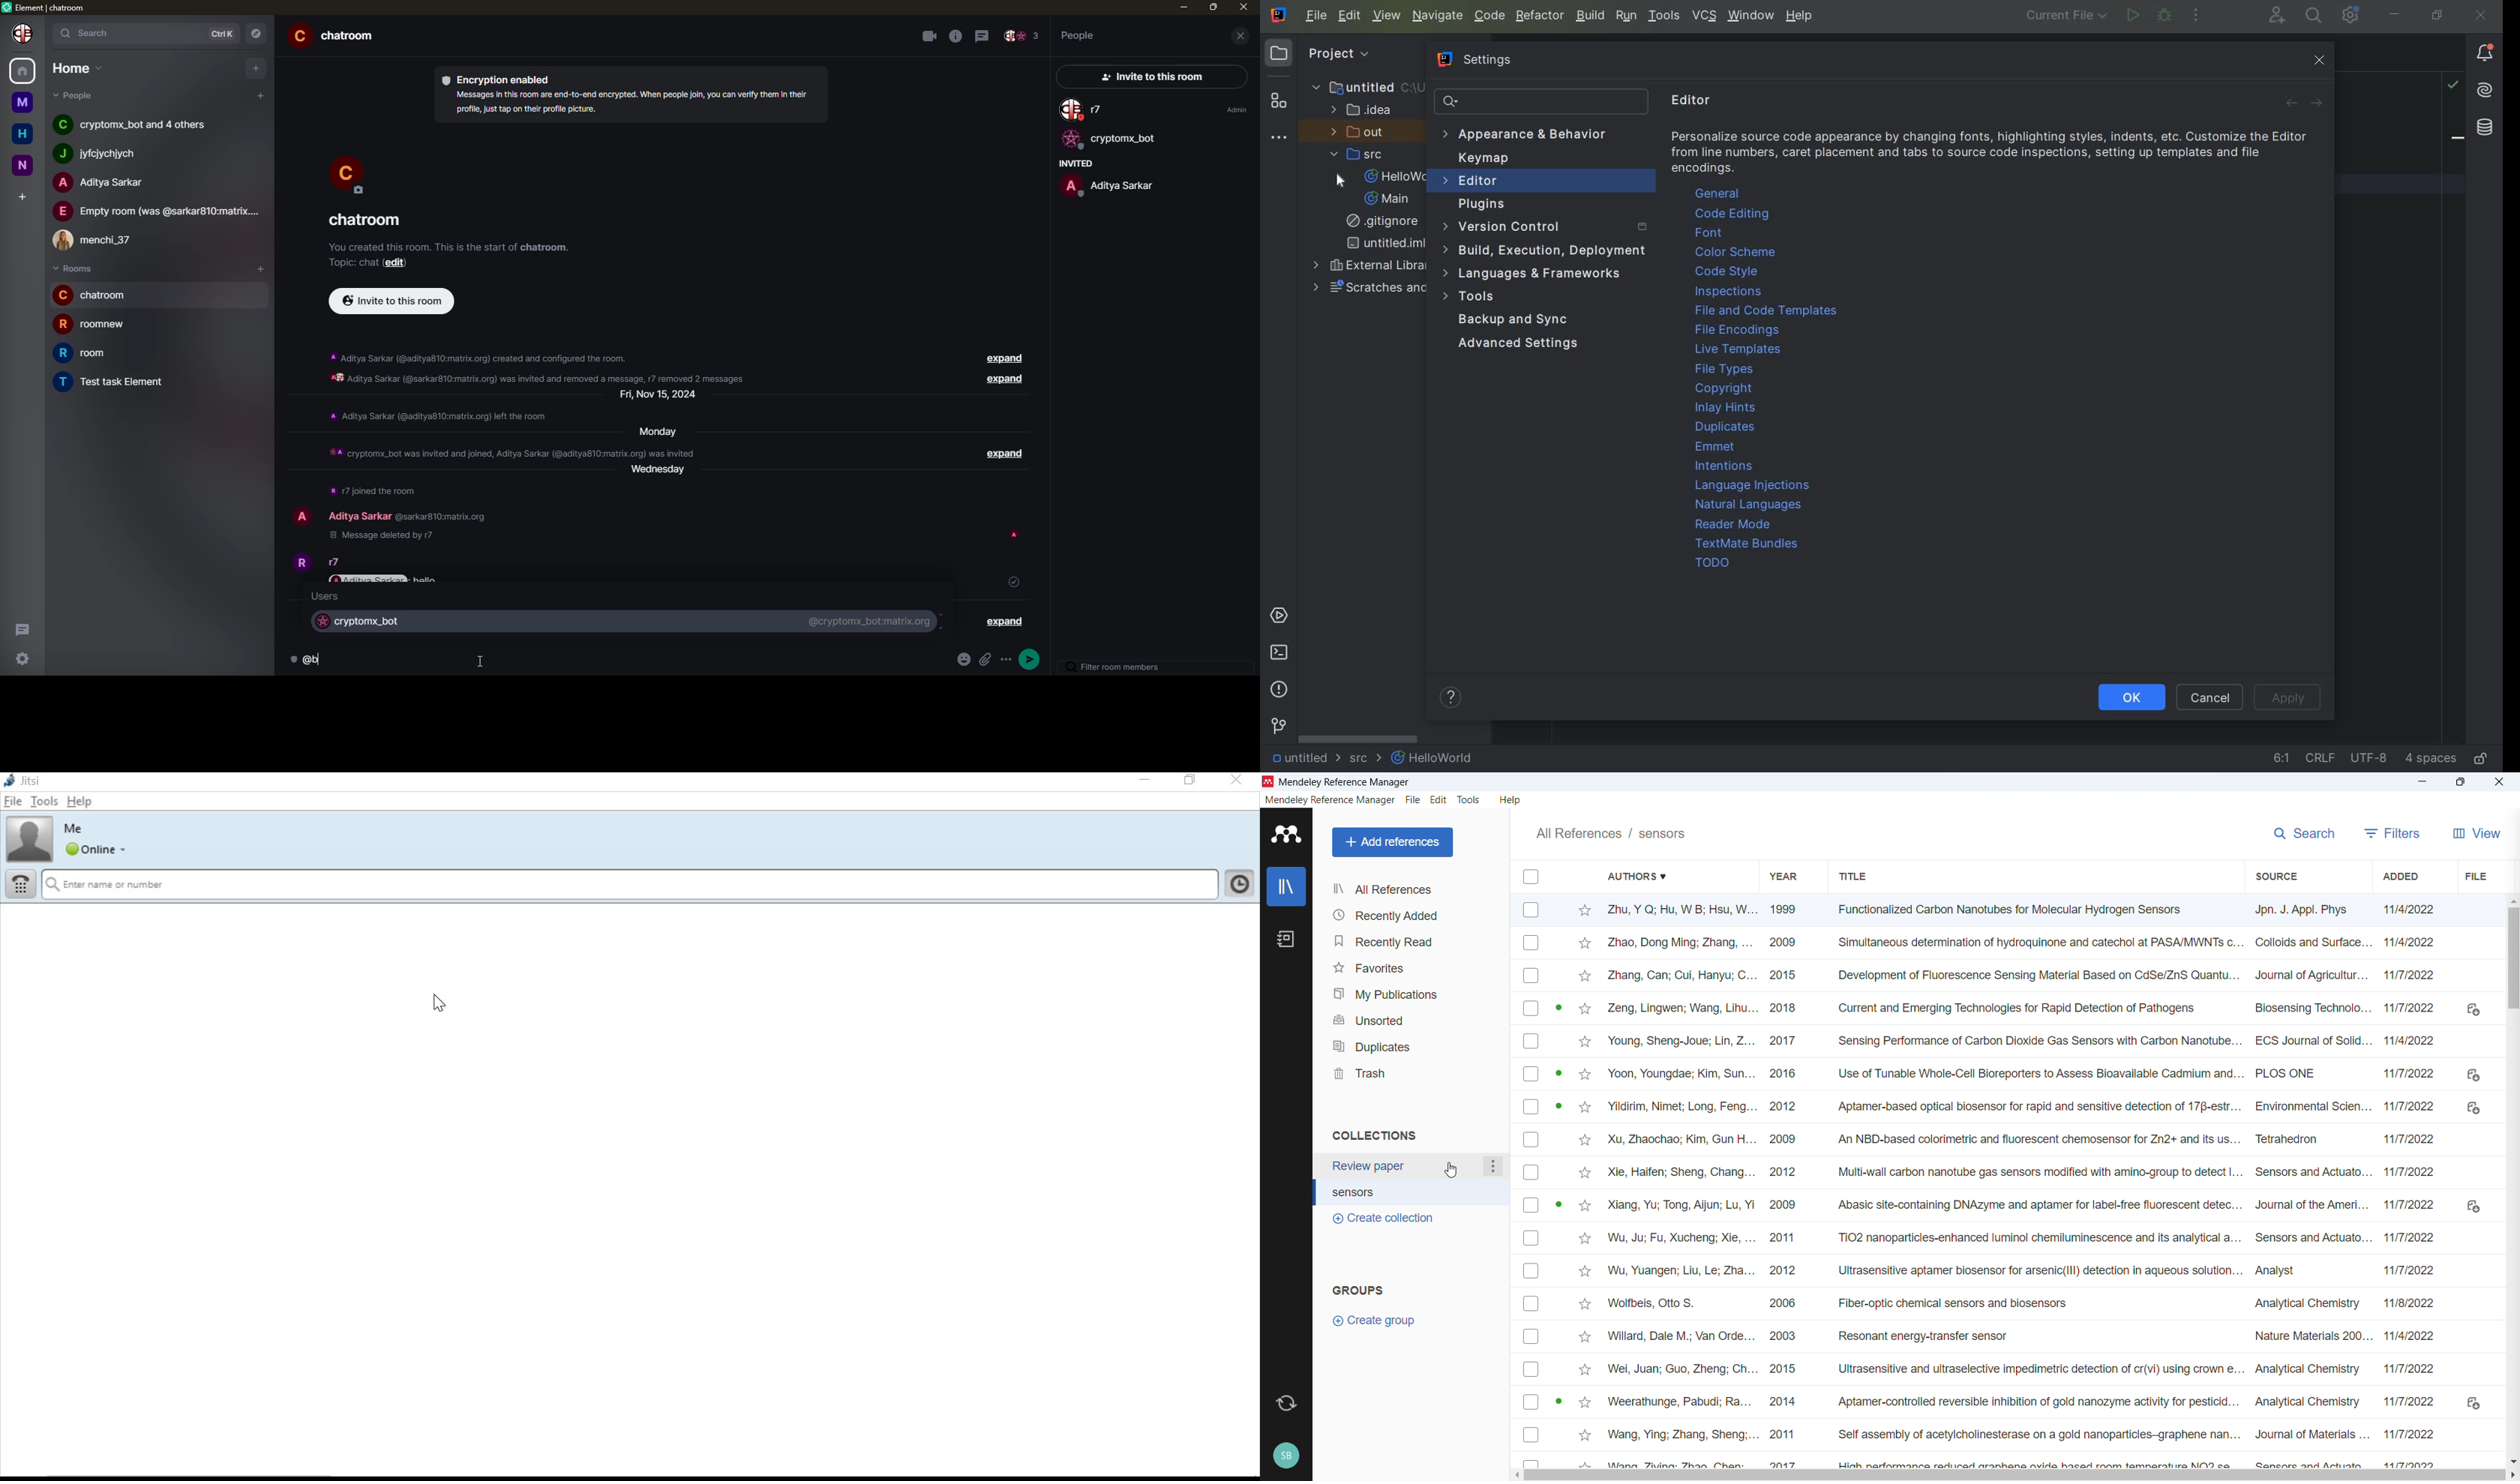 The width and height of the screenshot is (2520, 1484). Describe the element at coordinates (2512, 900) in the screenshot. I see `Scroll up ` at that location.